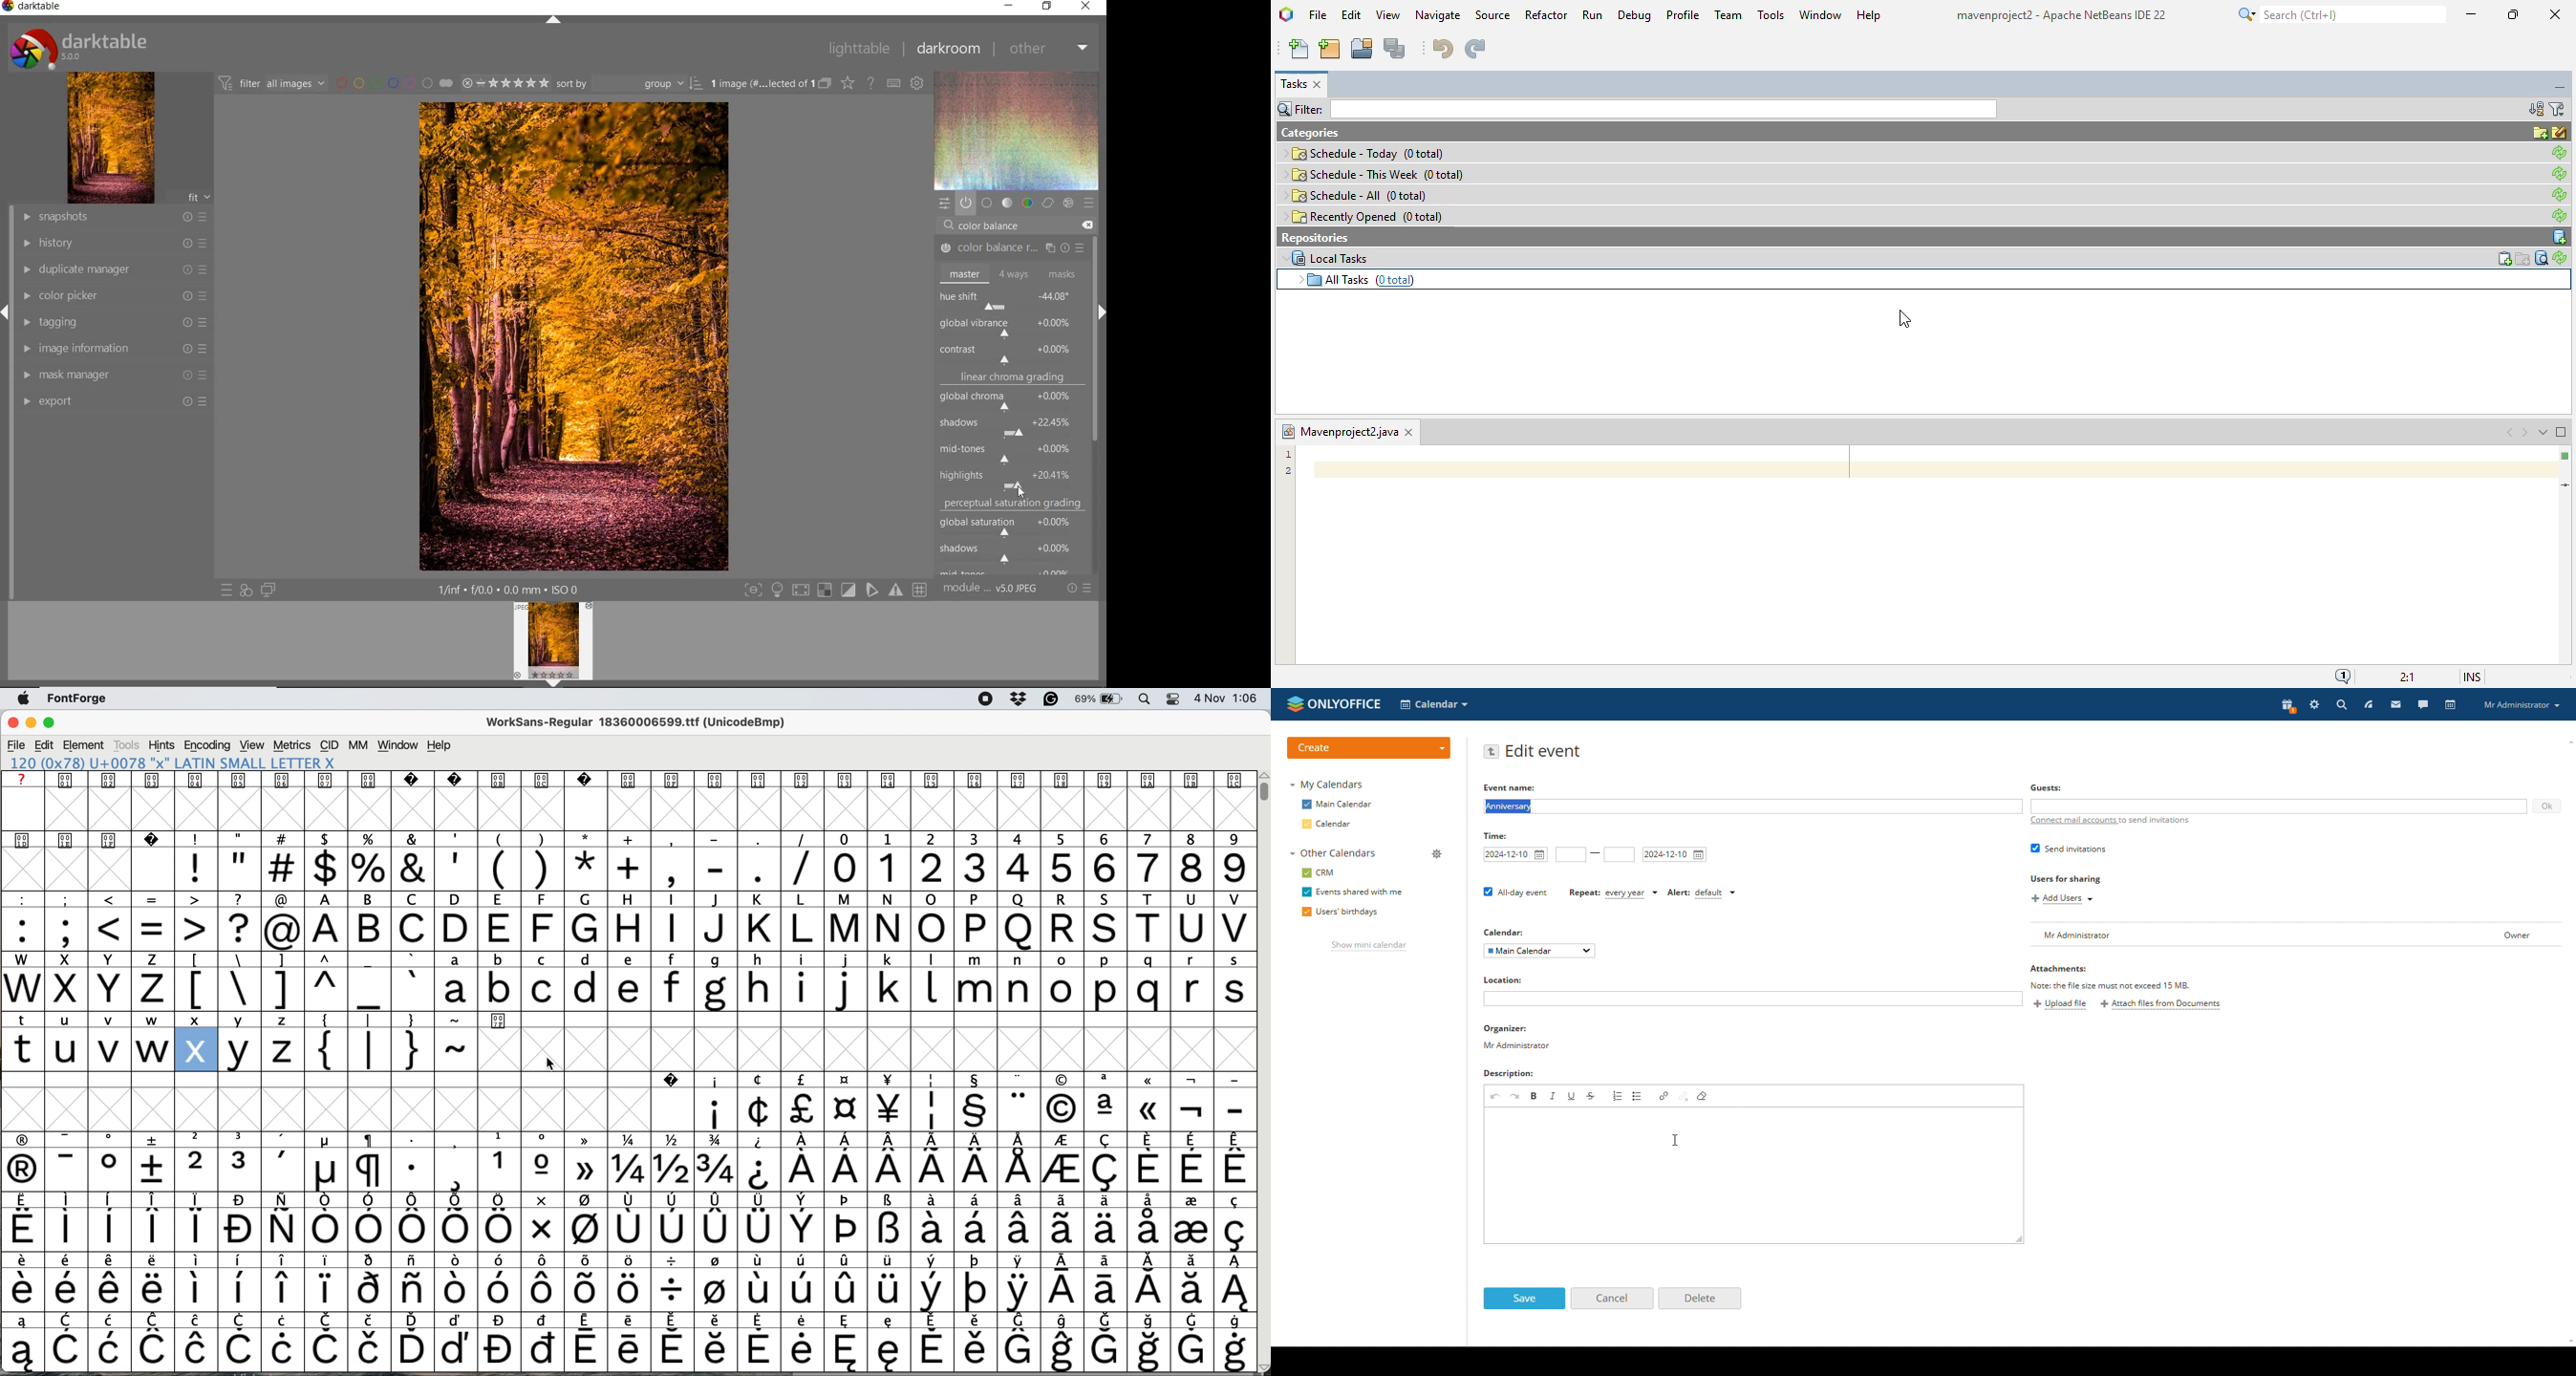 This screenshot has width=2576, height=1400. What do you see at coordinates (1172, 698) in the screenshot?
I see `control center` at bounding box center [1172, 698].